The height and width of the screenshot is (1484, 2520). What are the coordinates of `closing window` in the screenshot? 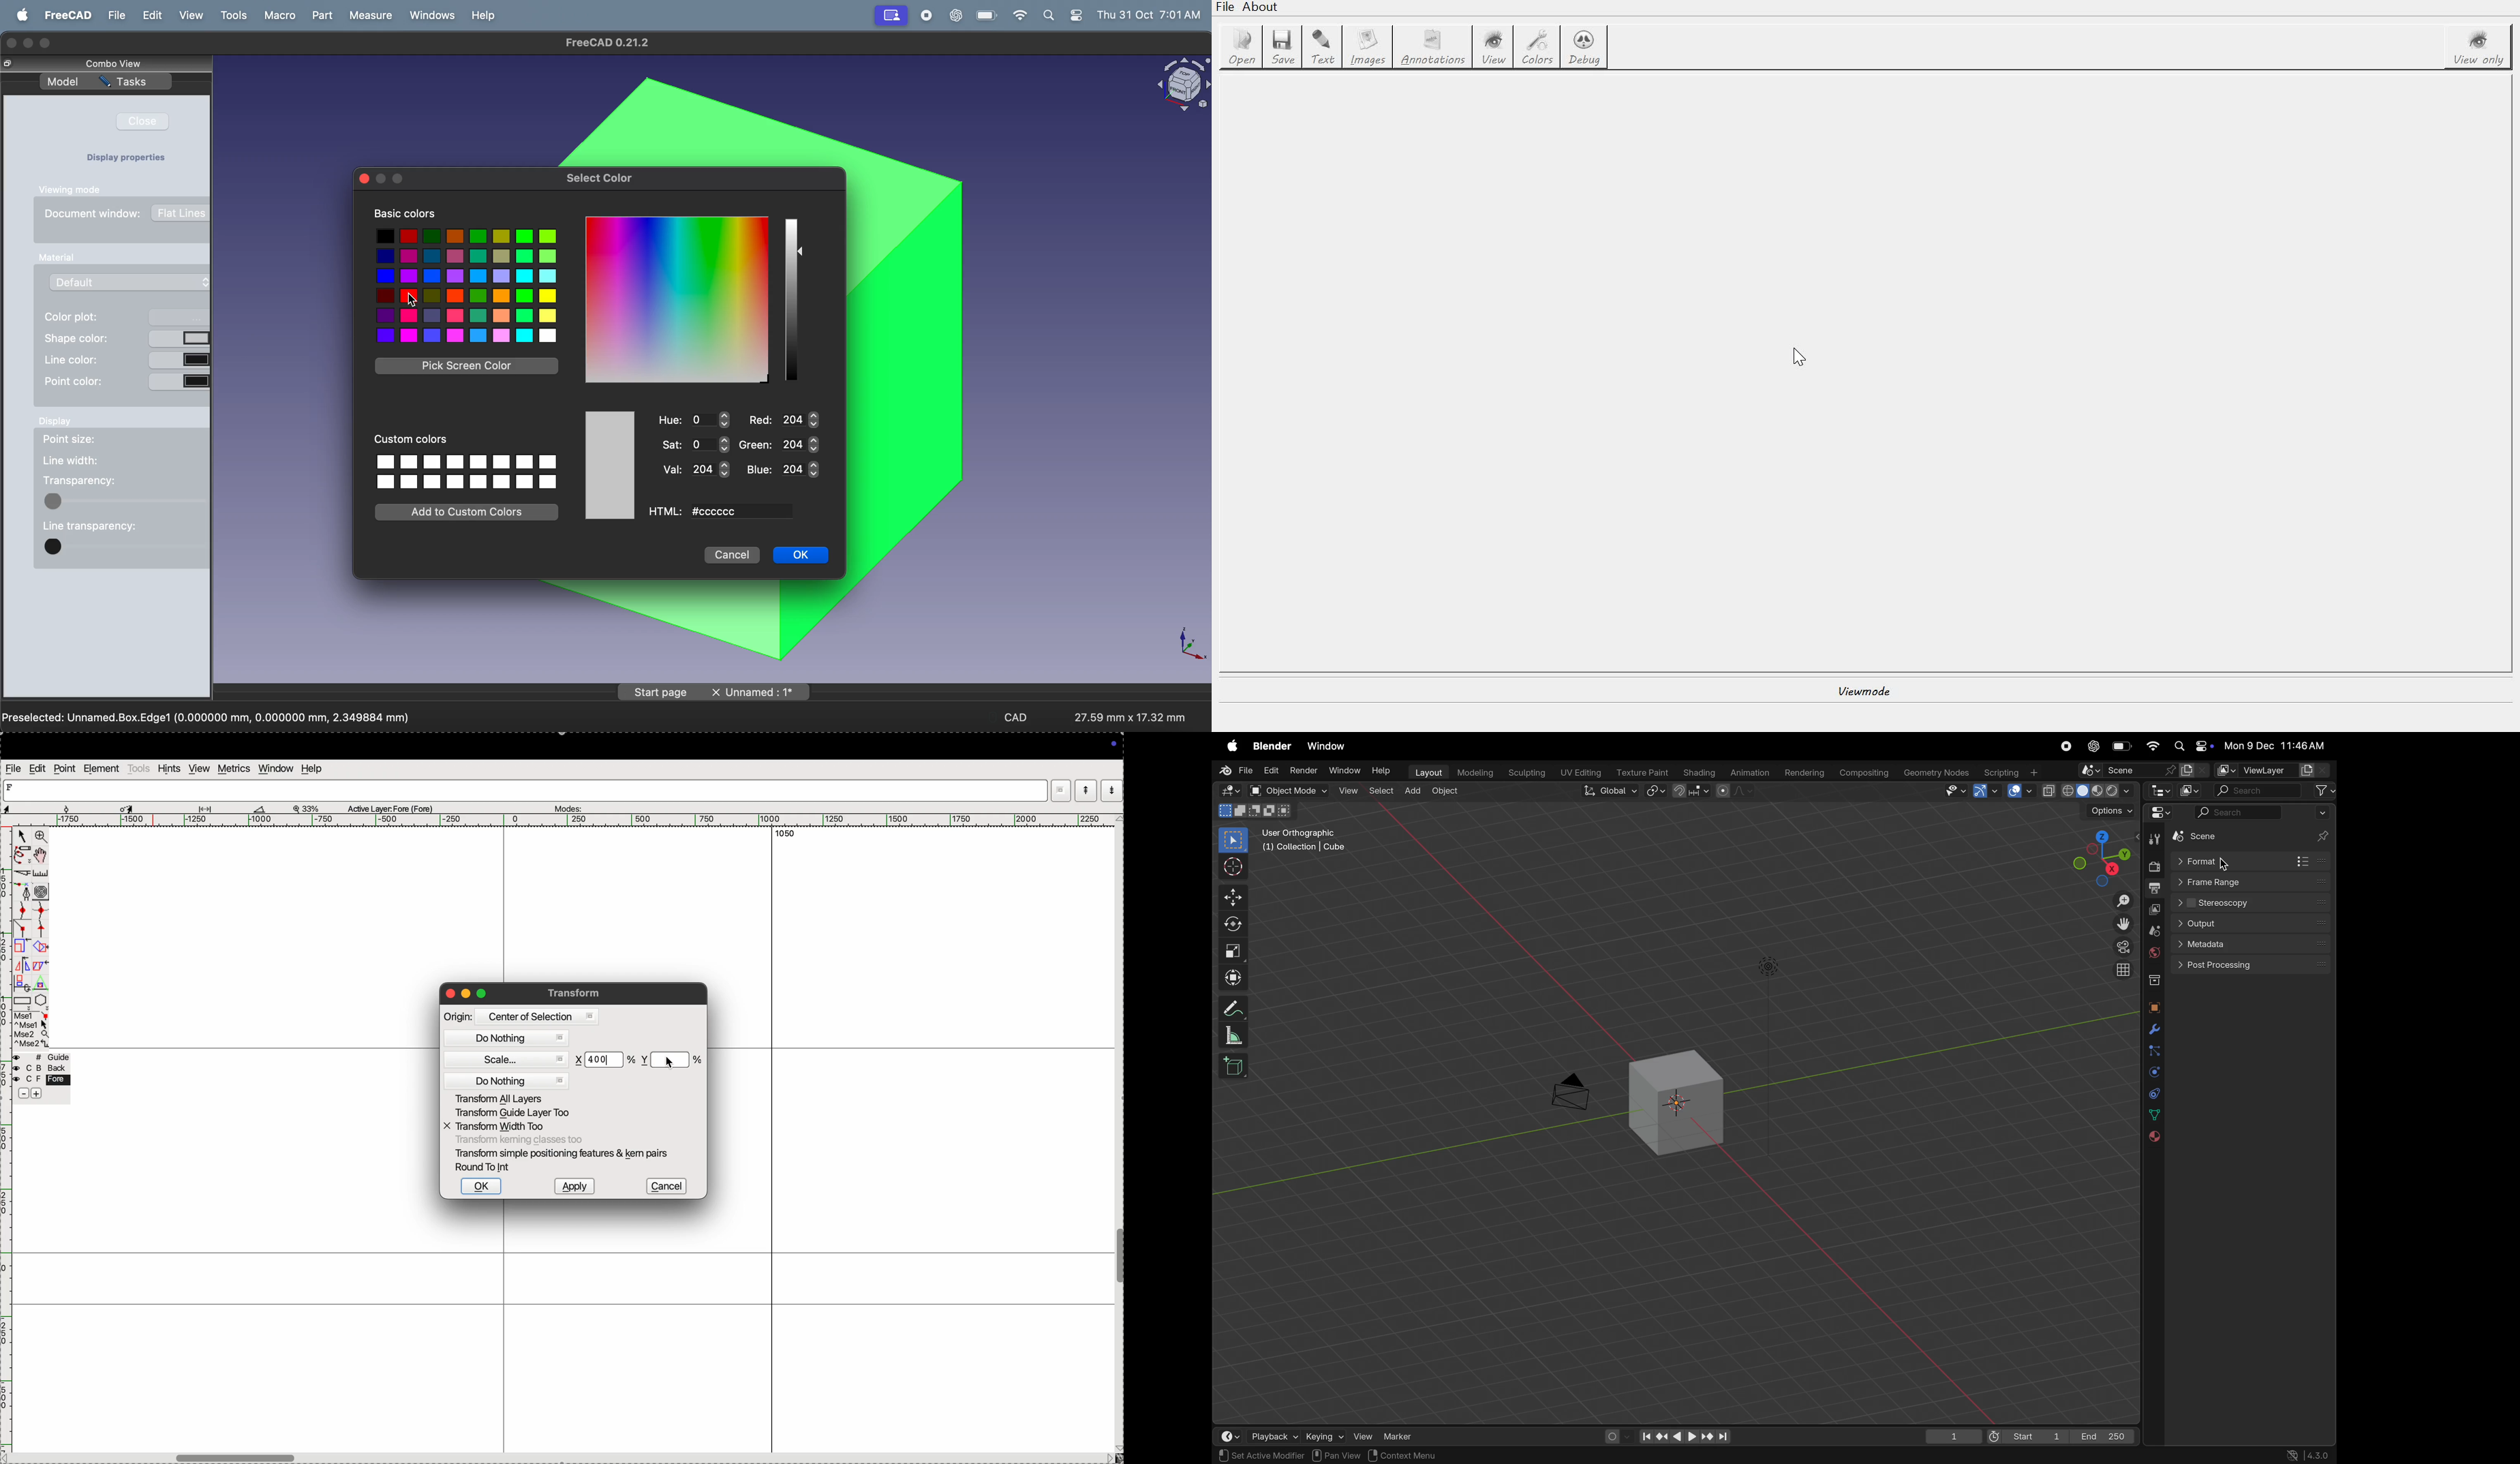 It's located at (12, 42).